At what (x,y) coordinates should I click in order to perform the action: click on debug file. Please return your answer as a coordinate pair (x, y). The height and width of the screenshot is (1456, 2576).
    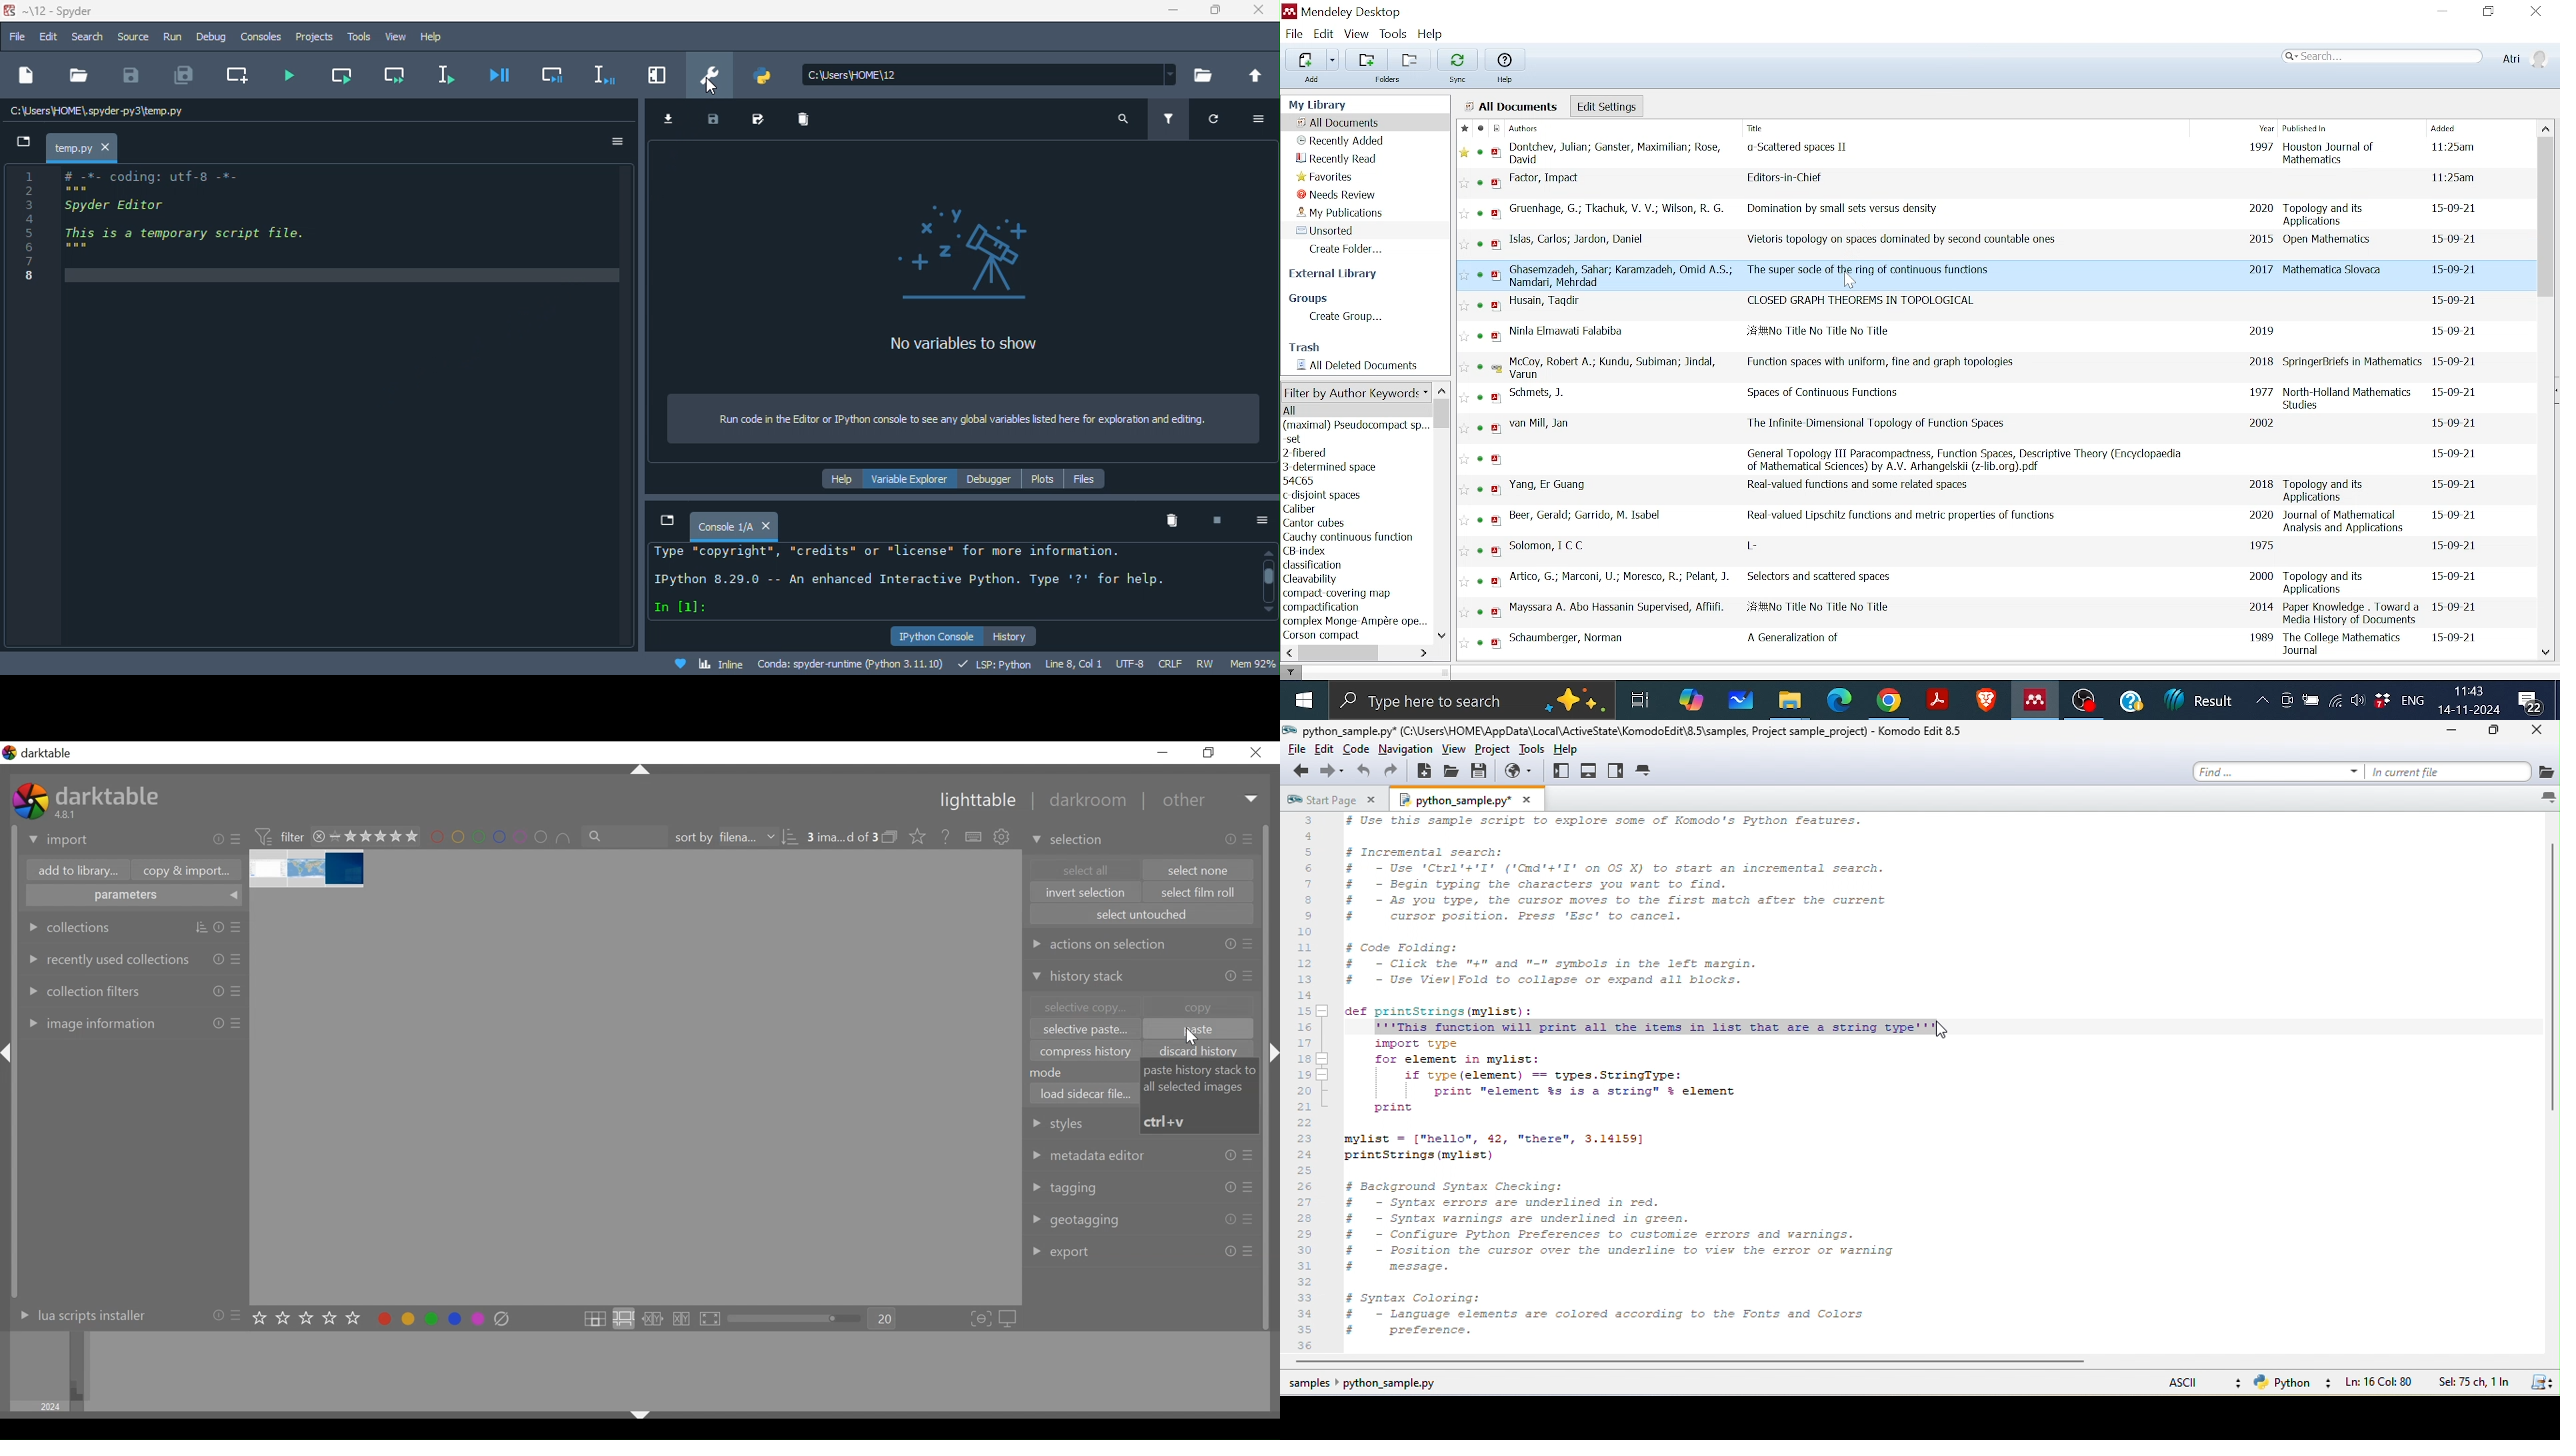
    Looking at the image, I should click on (494, 77).